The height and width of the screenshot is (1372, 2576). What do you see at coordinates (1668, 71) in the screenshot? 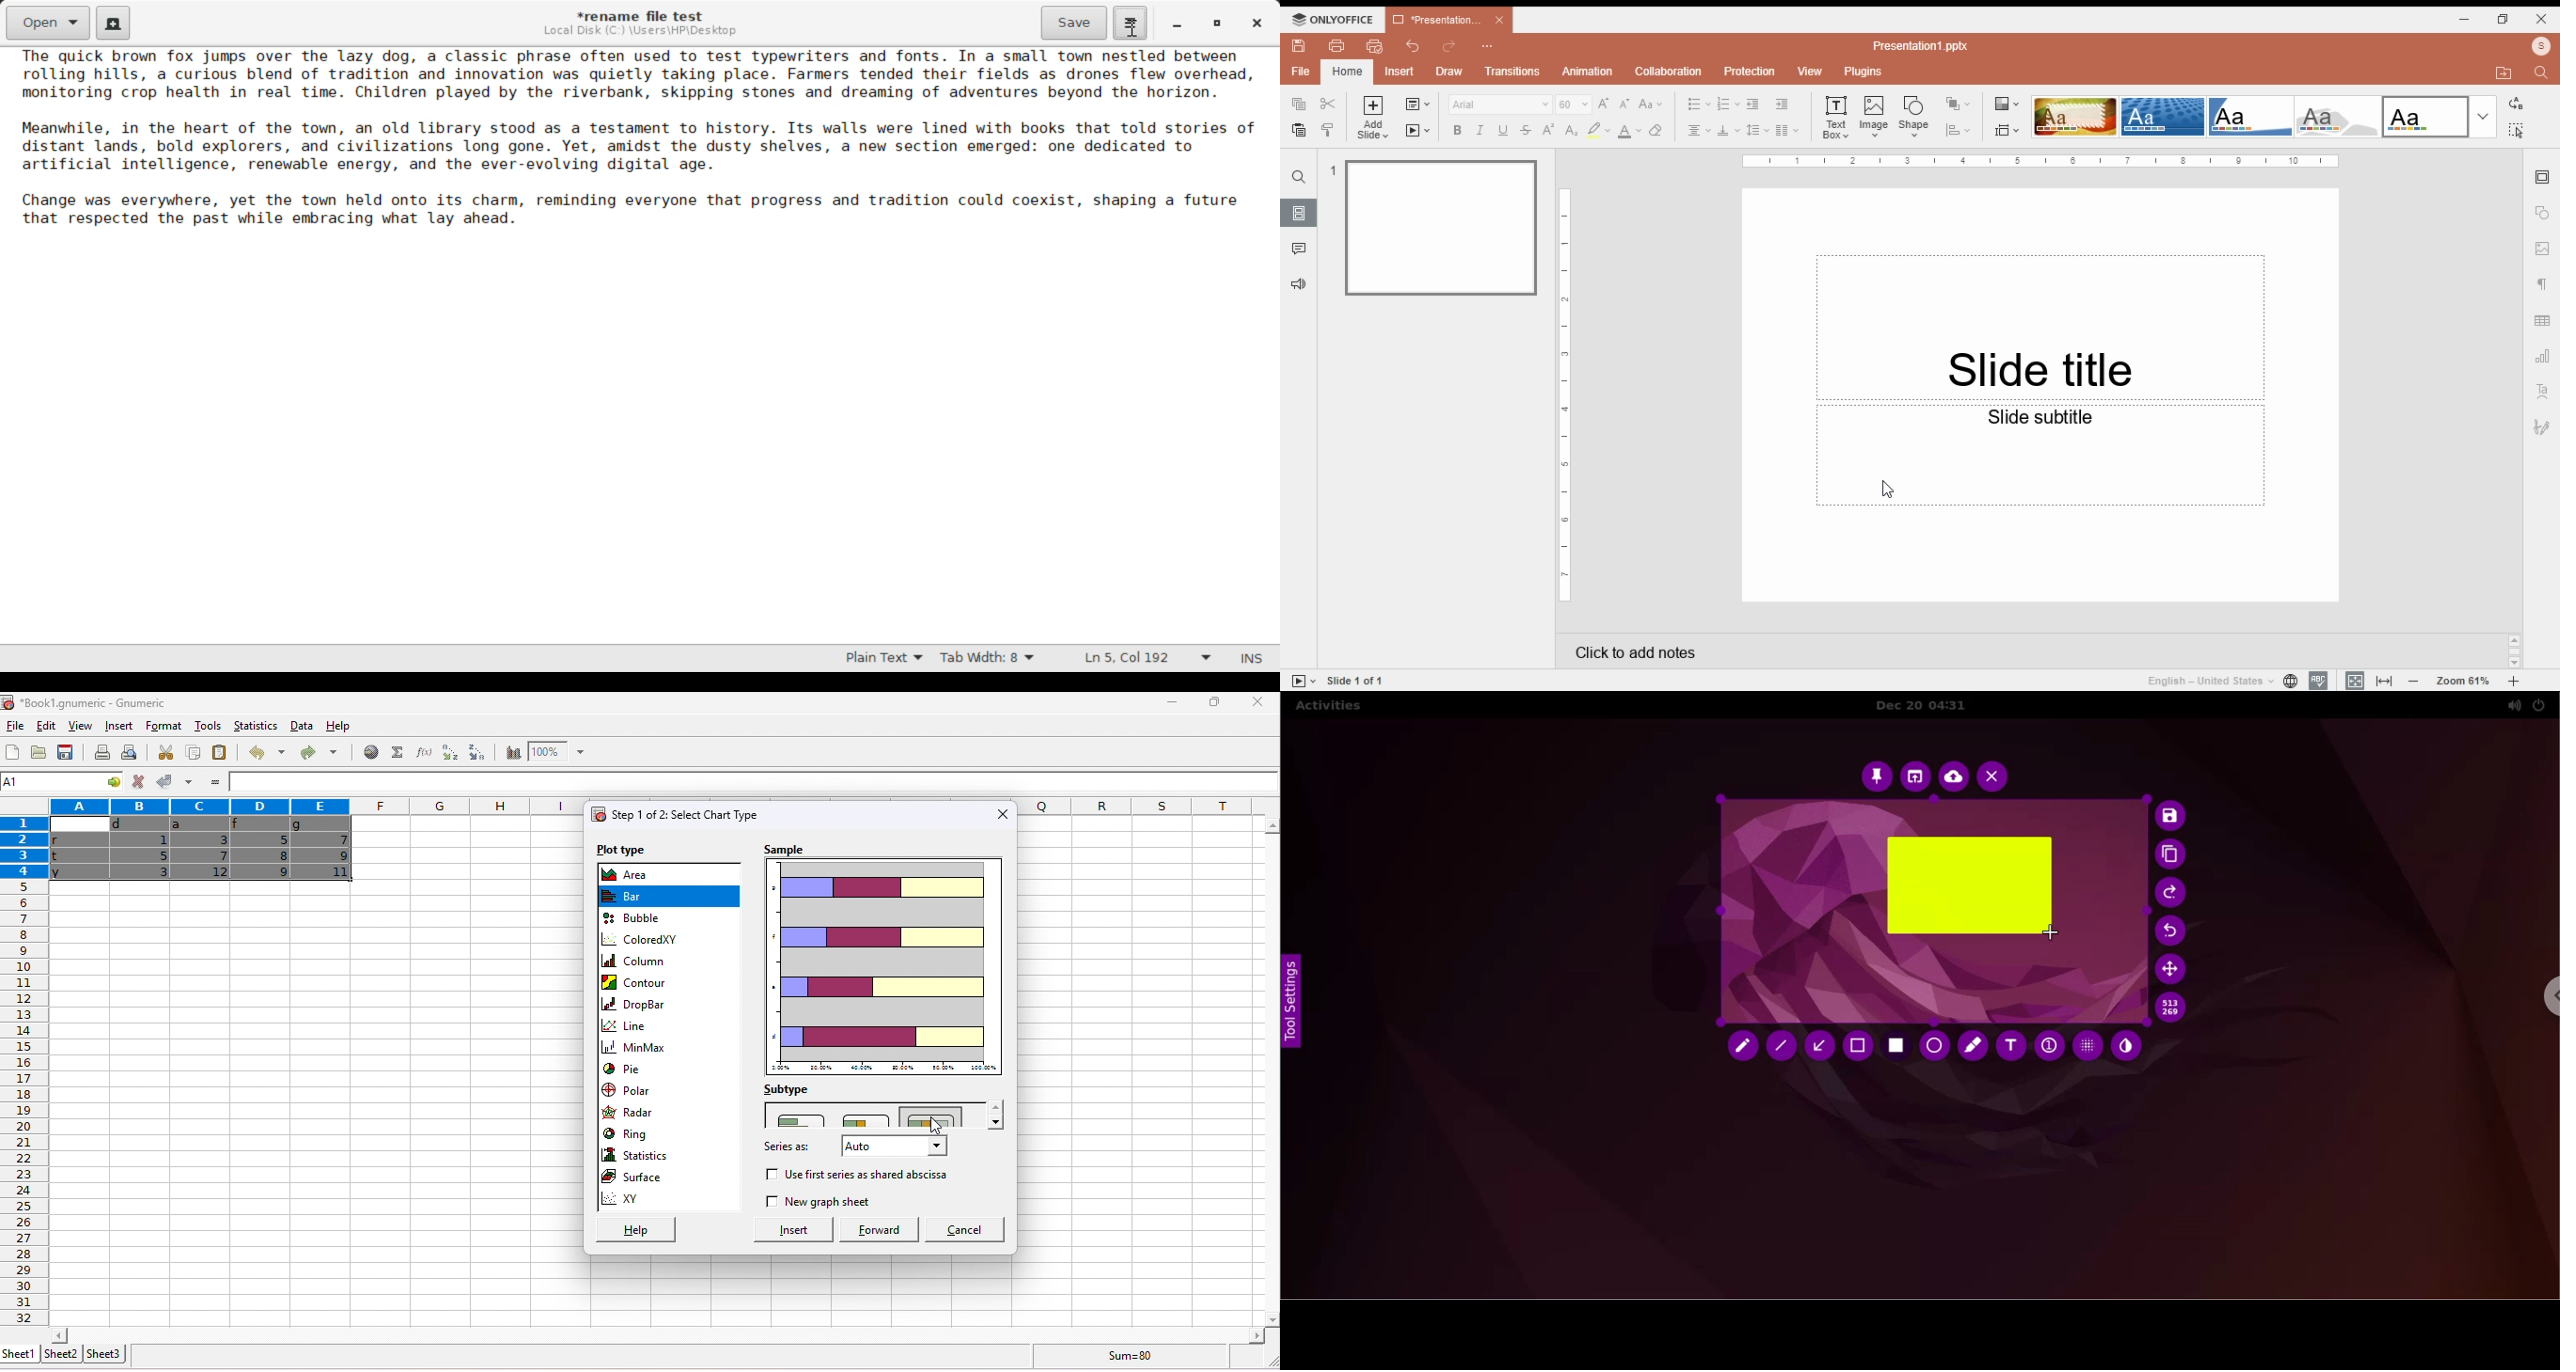
I see `collaboration` at bounding box center [1668, 71].